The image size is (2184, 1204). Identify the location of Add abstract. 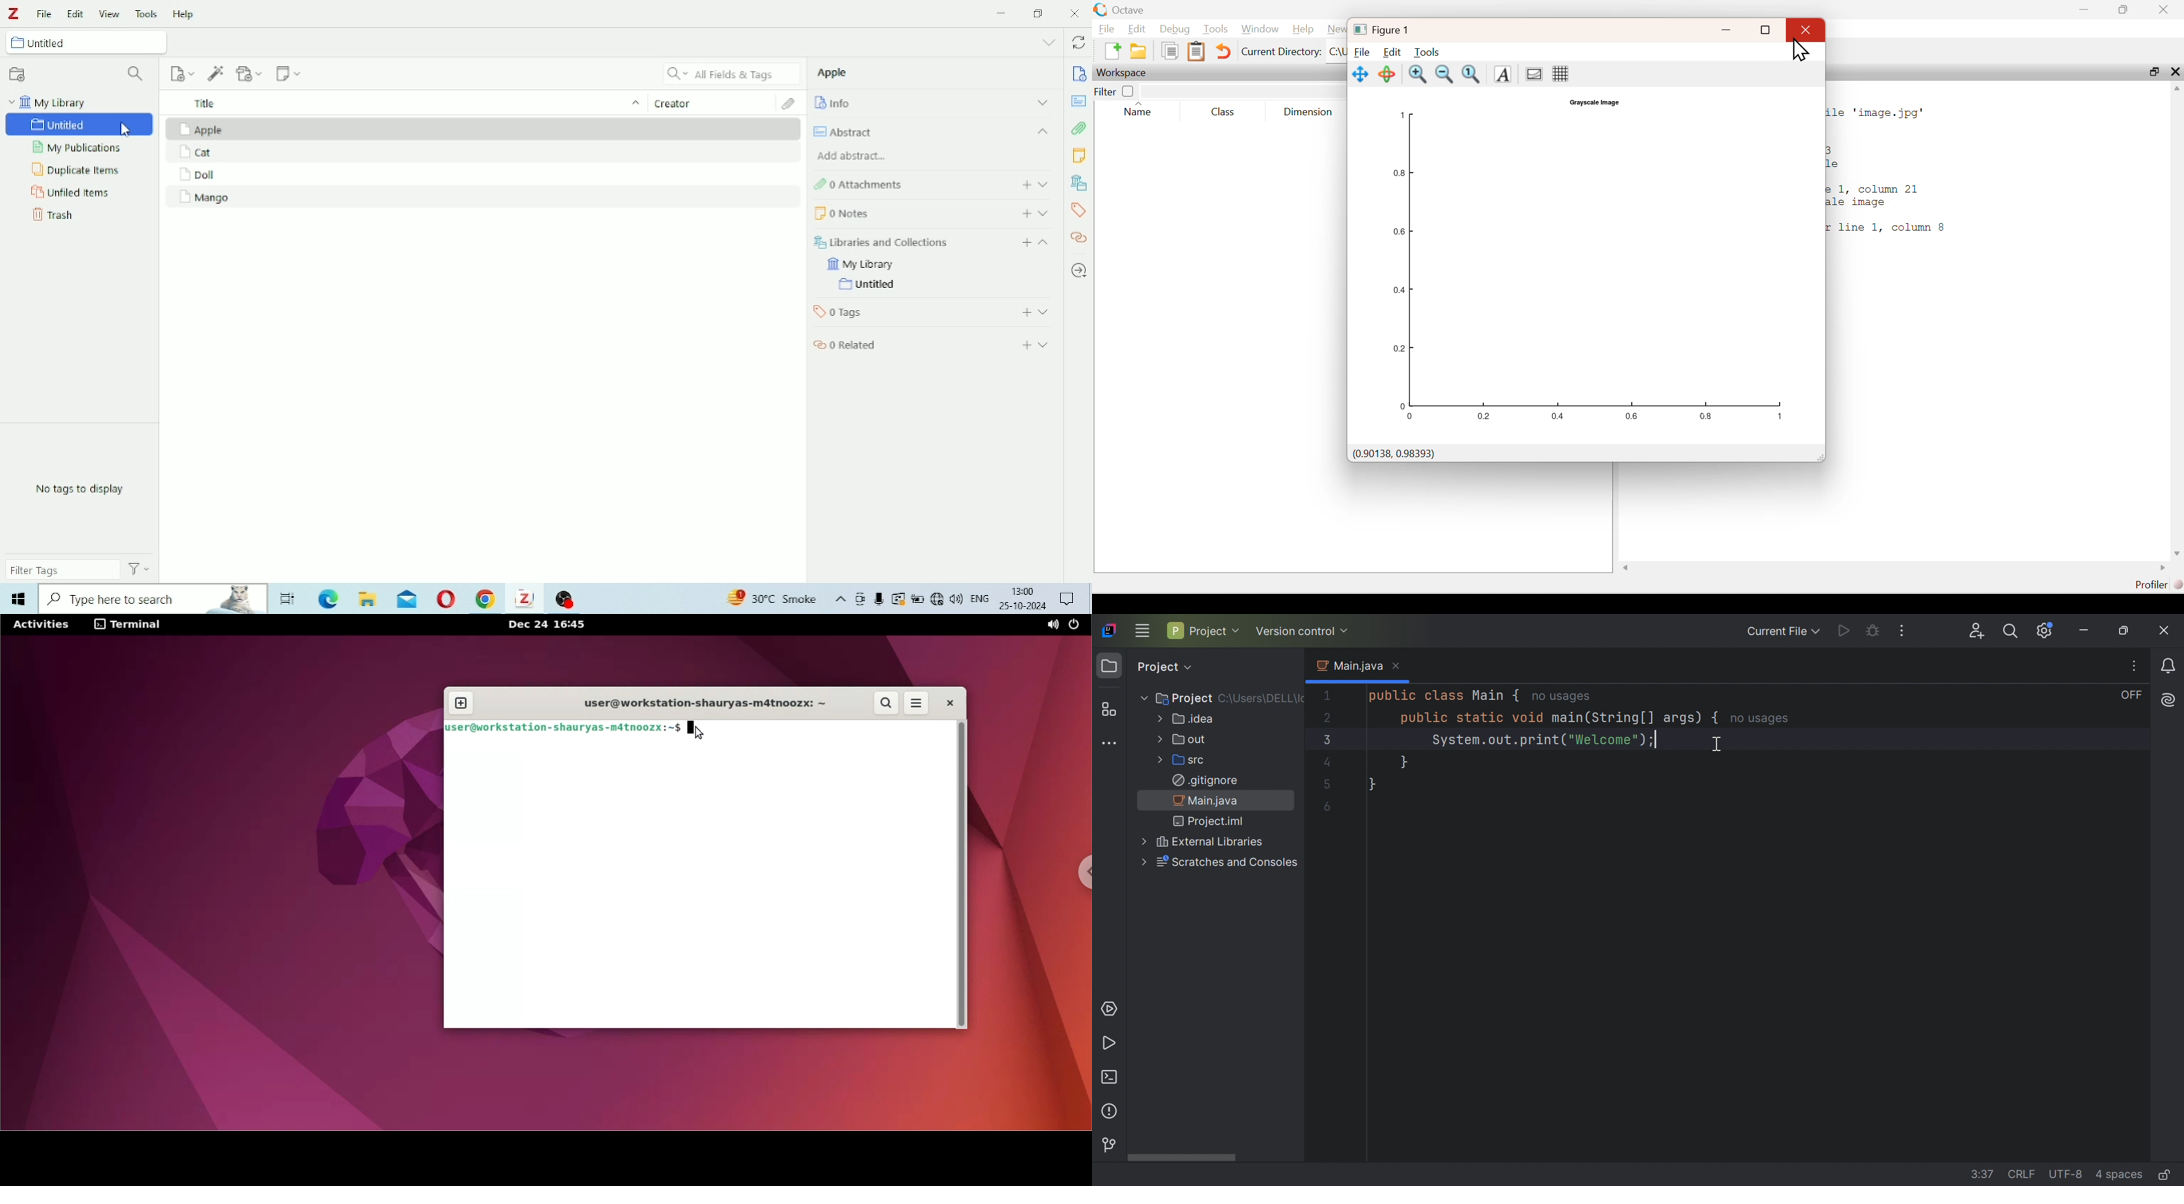
(853, 155).